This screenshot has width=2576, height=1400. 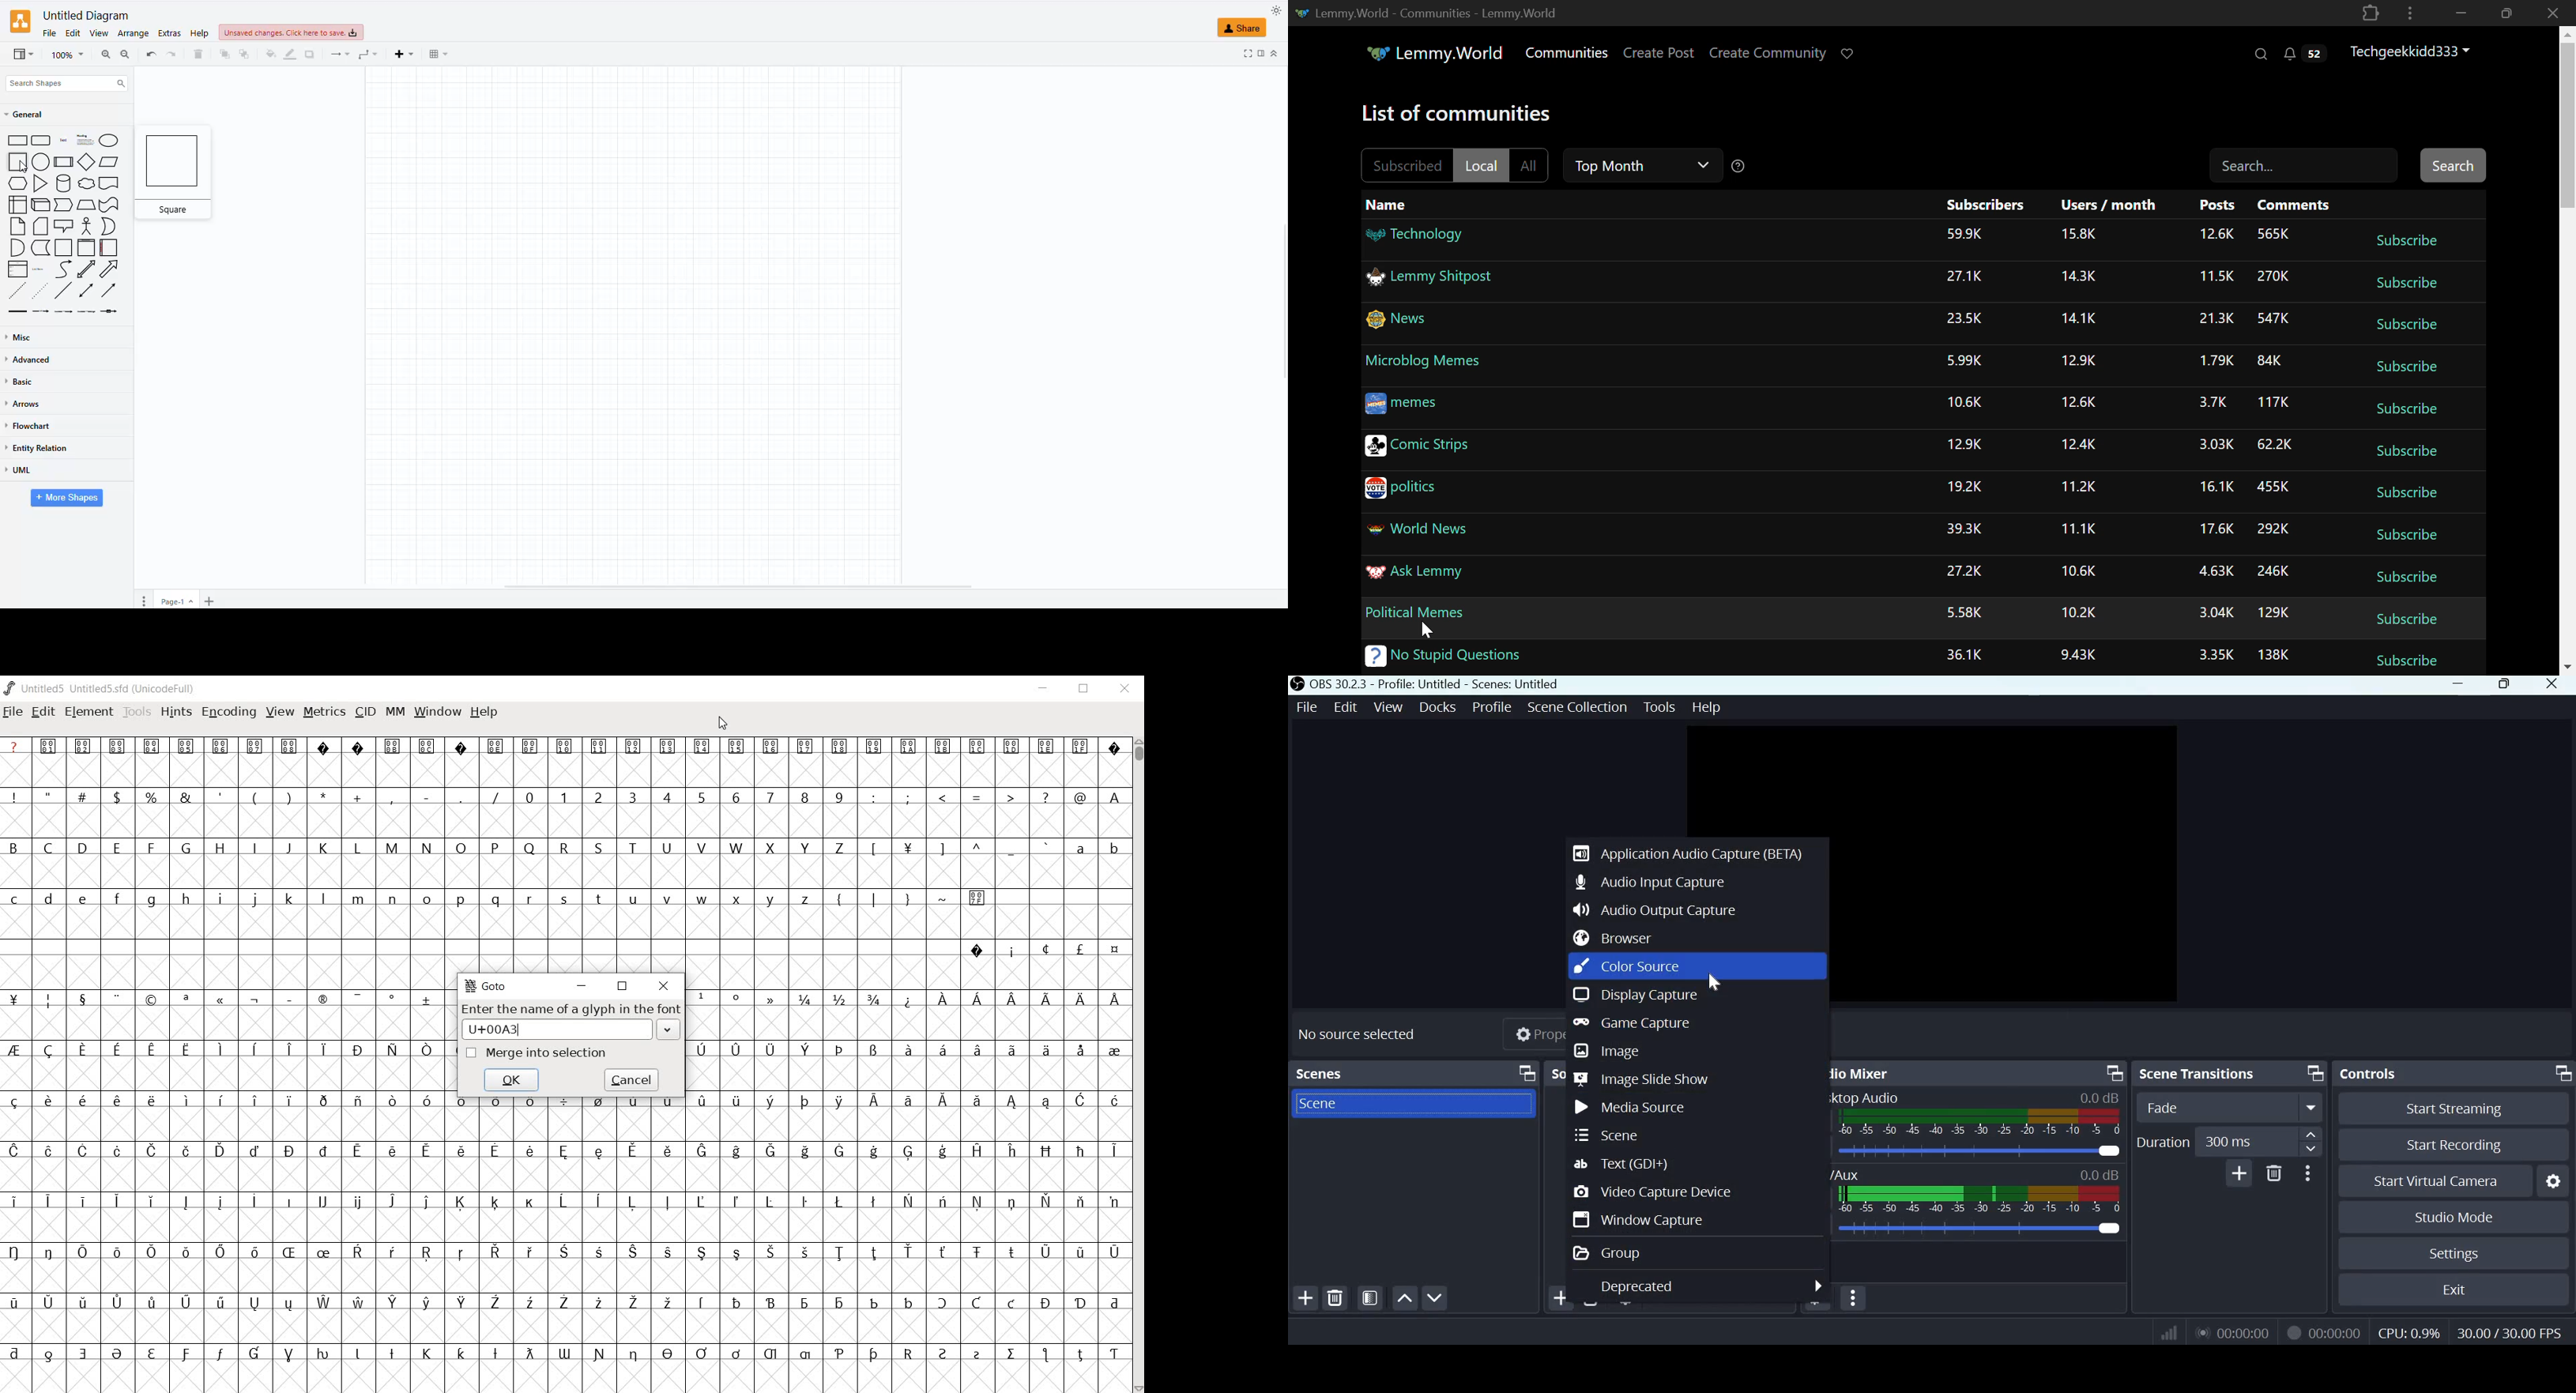 I want to click on Symbol, so click(x=769, y=1152).